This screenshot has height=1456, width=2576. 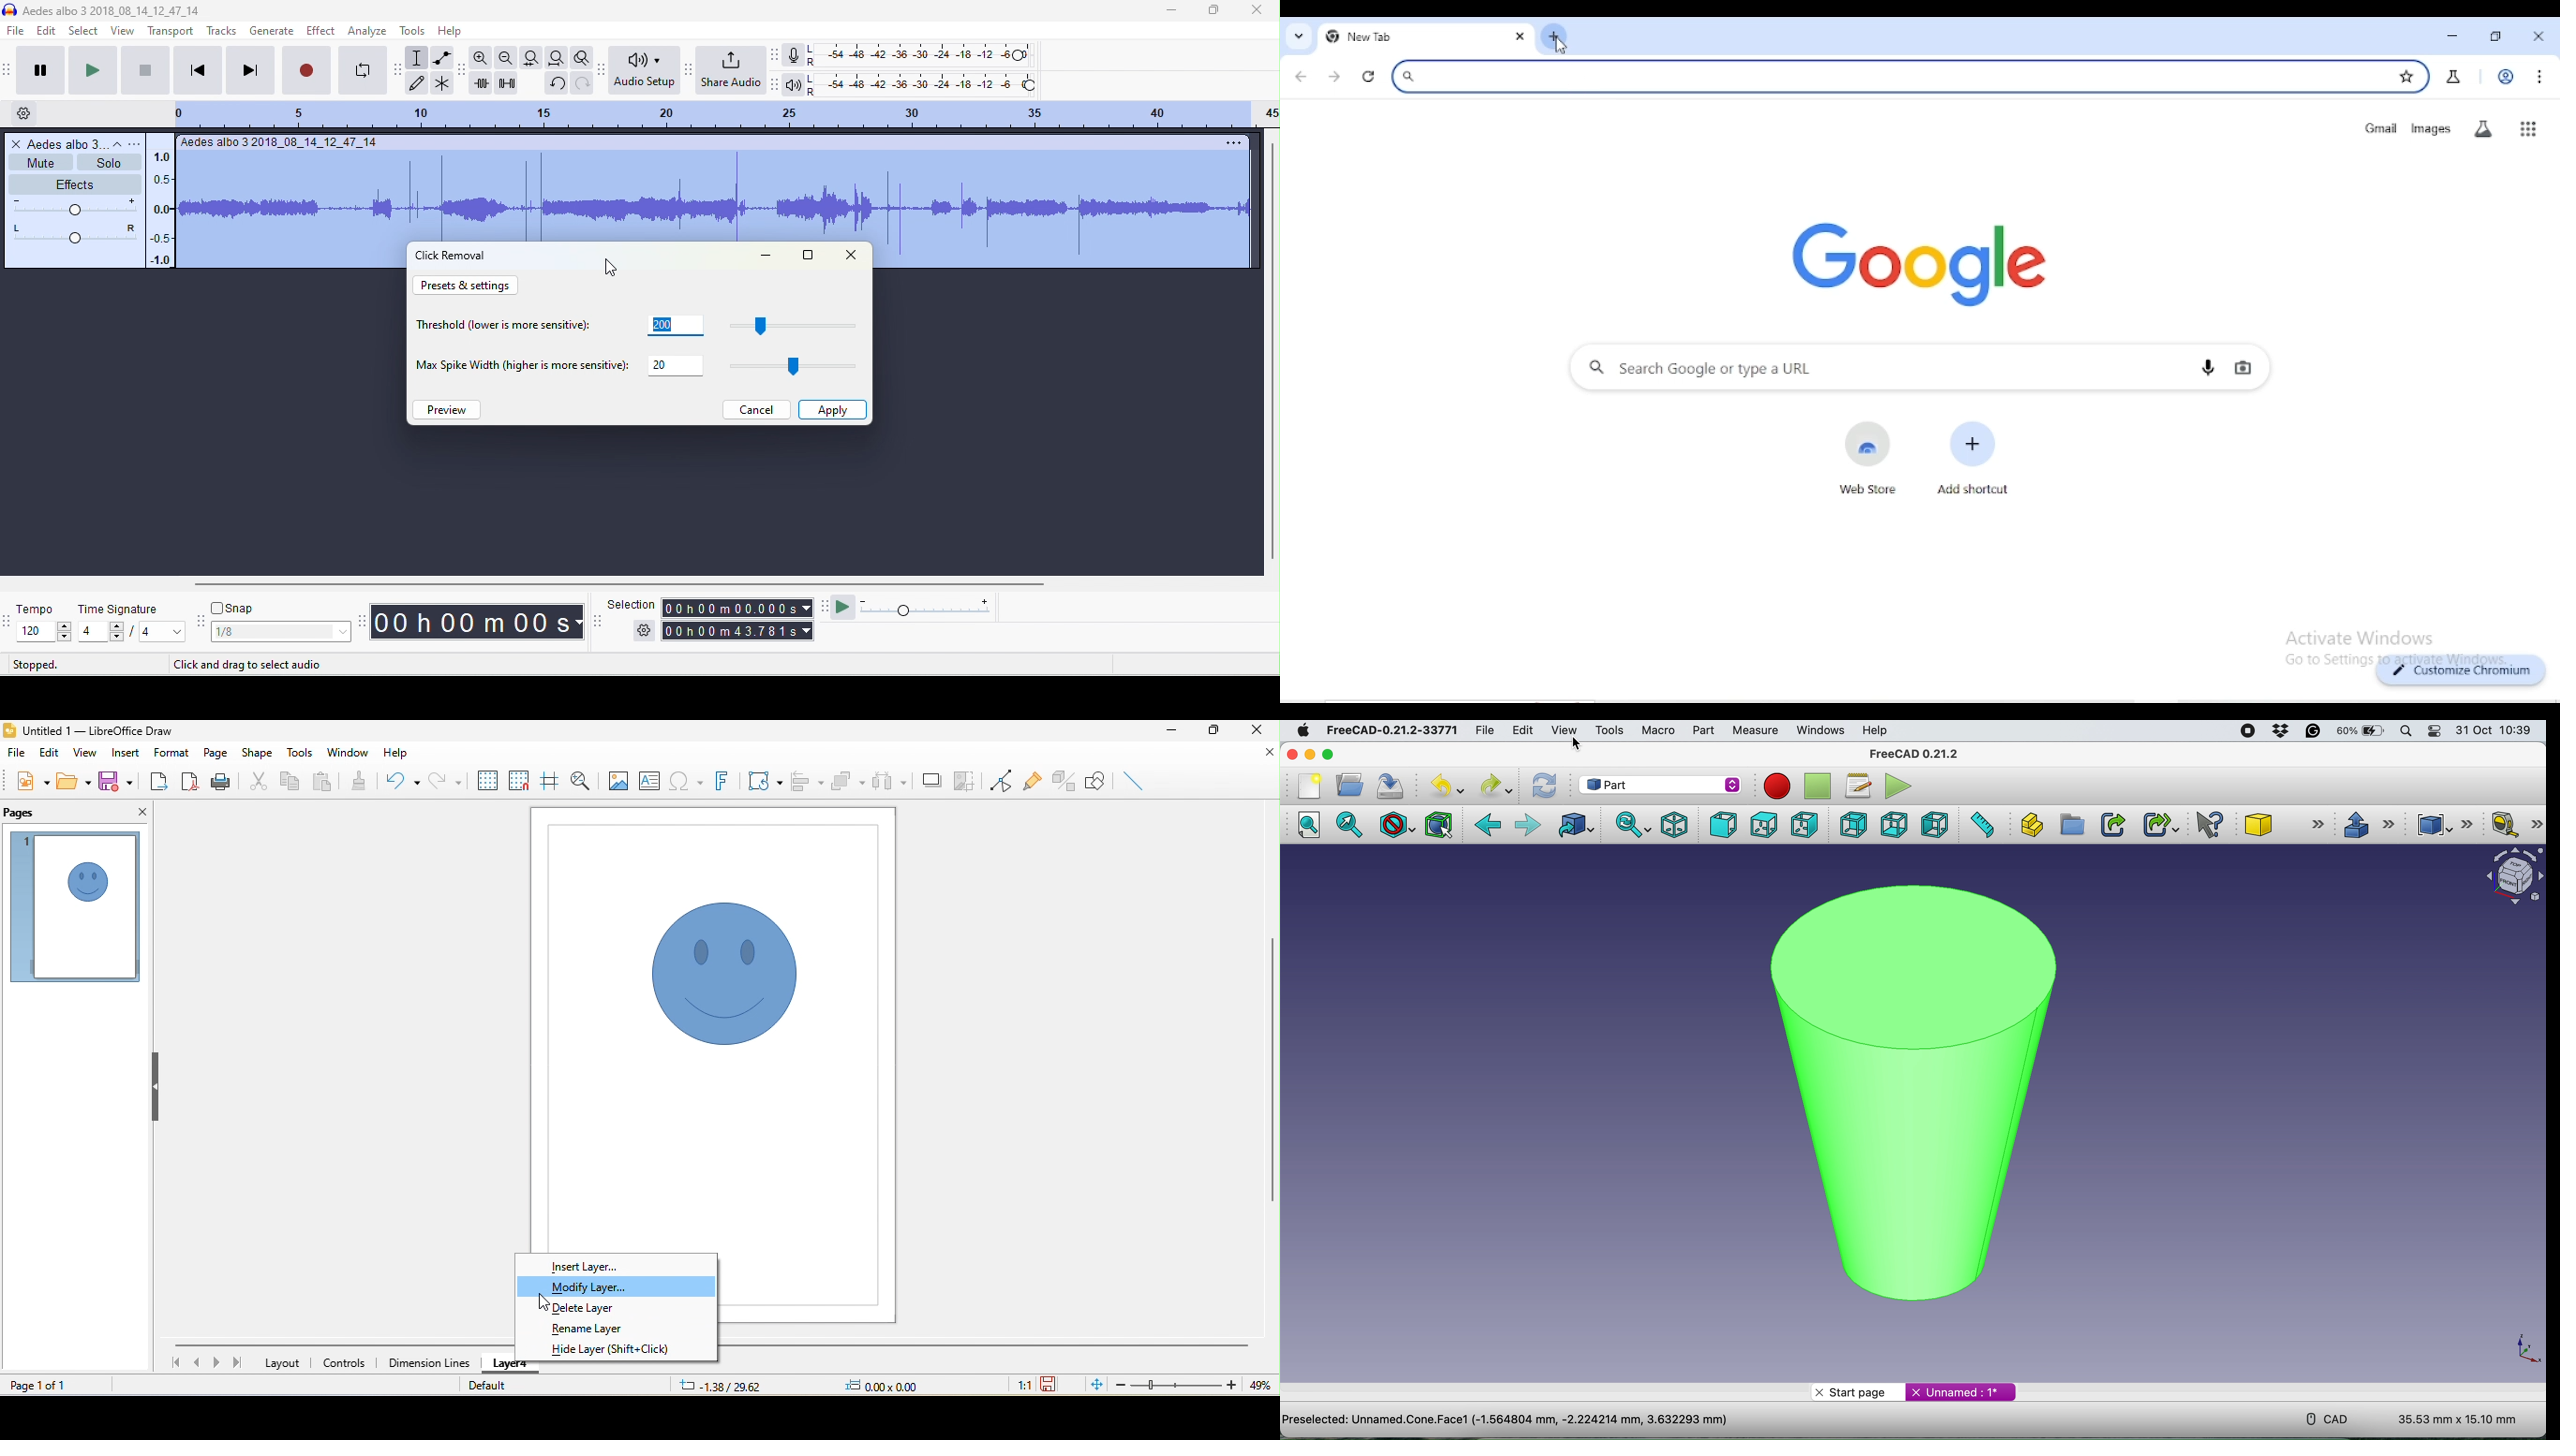 I want to click on helpline while moving, so click(x=549, y=781).